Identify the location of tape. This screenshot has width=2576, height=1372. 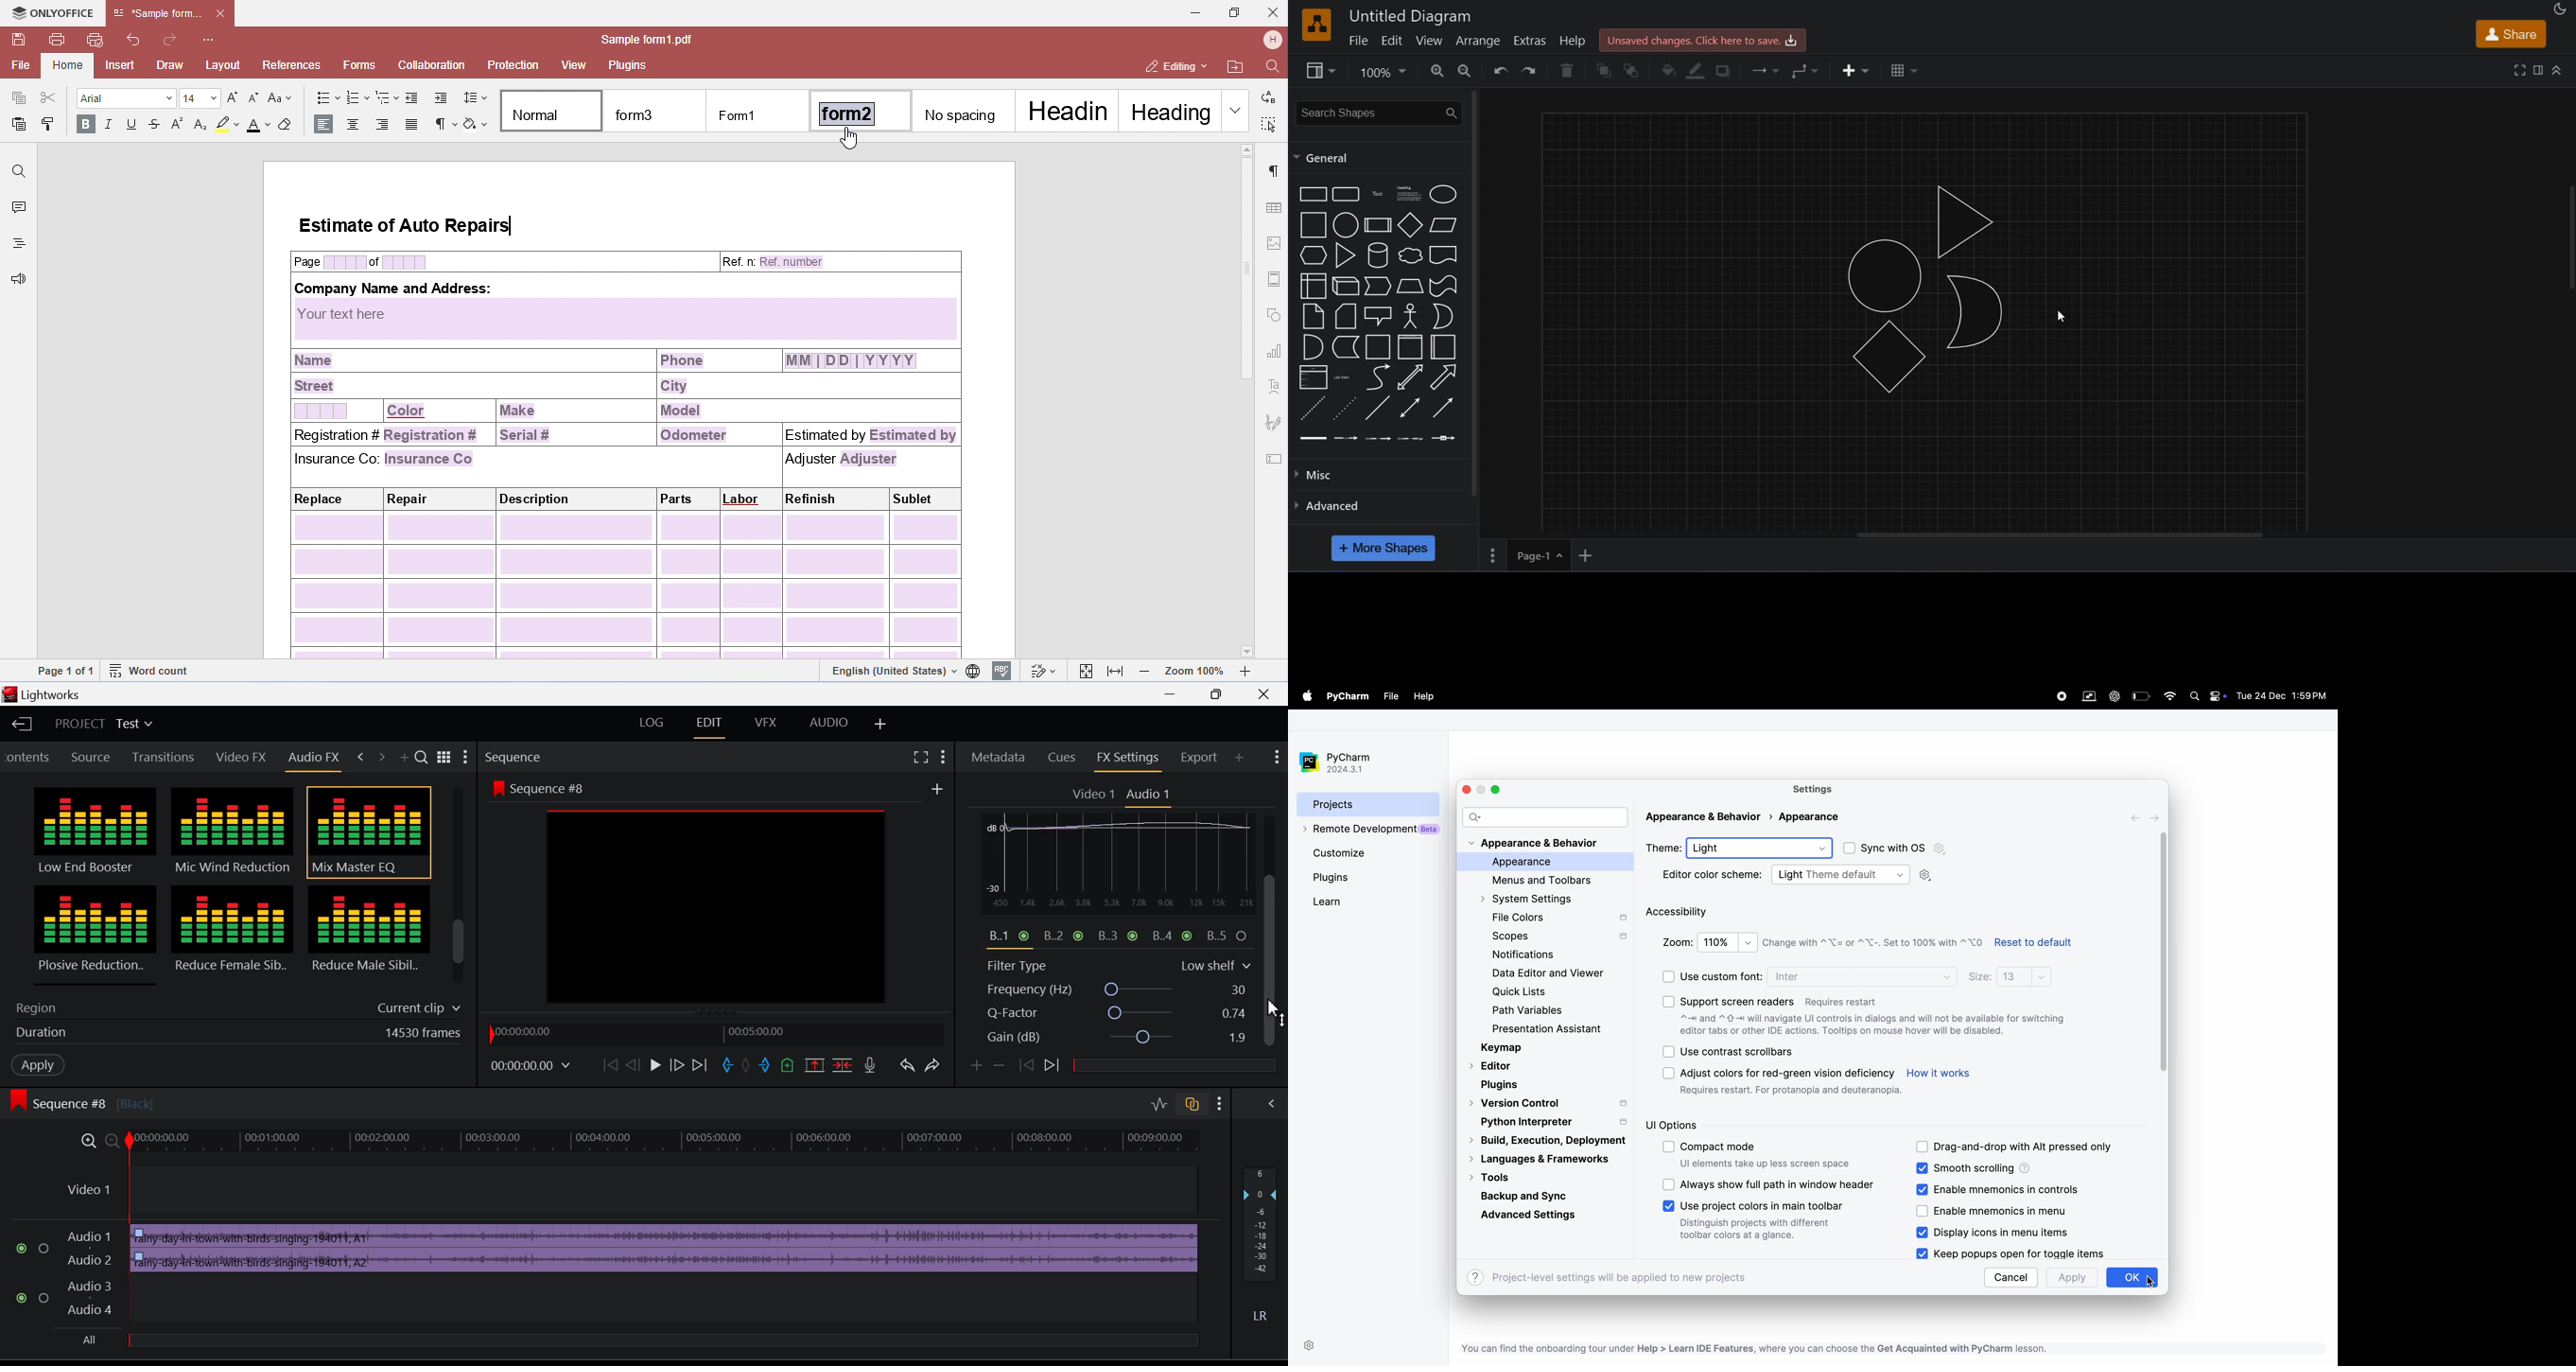
(1443, 287).